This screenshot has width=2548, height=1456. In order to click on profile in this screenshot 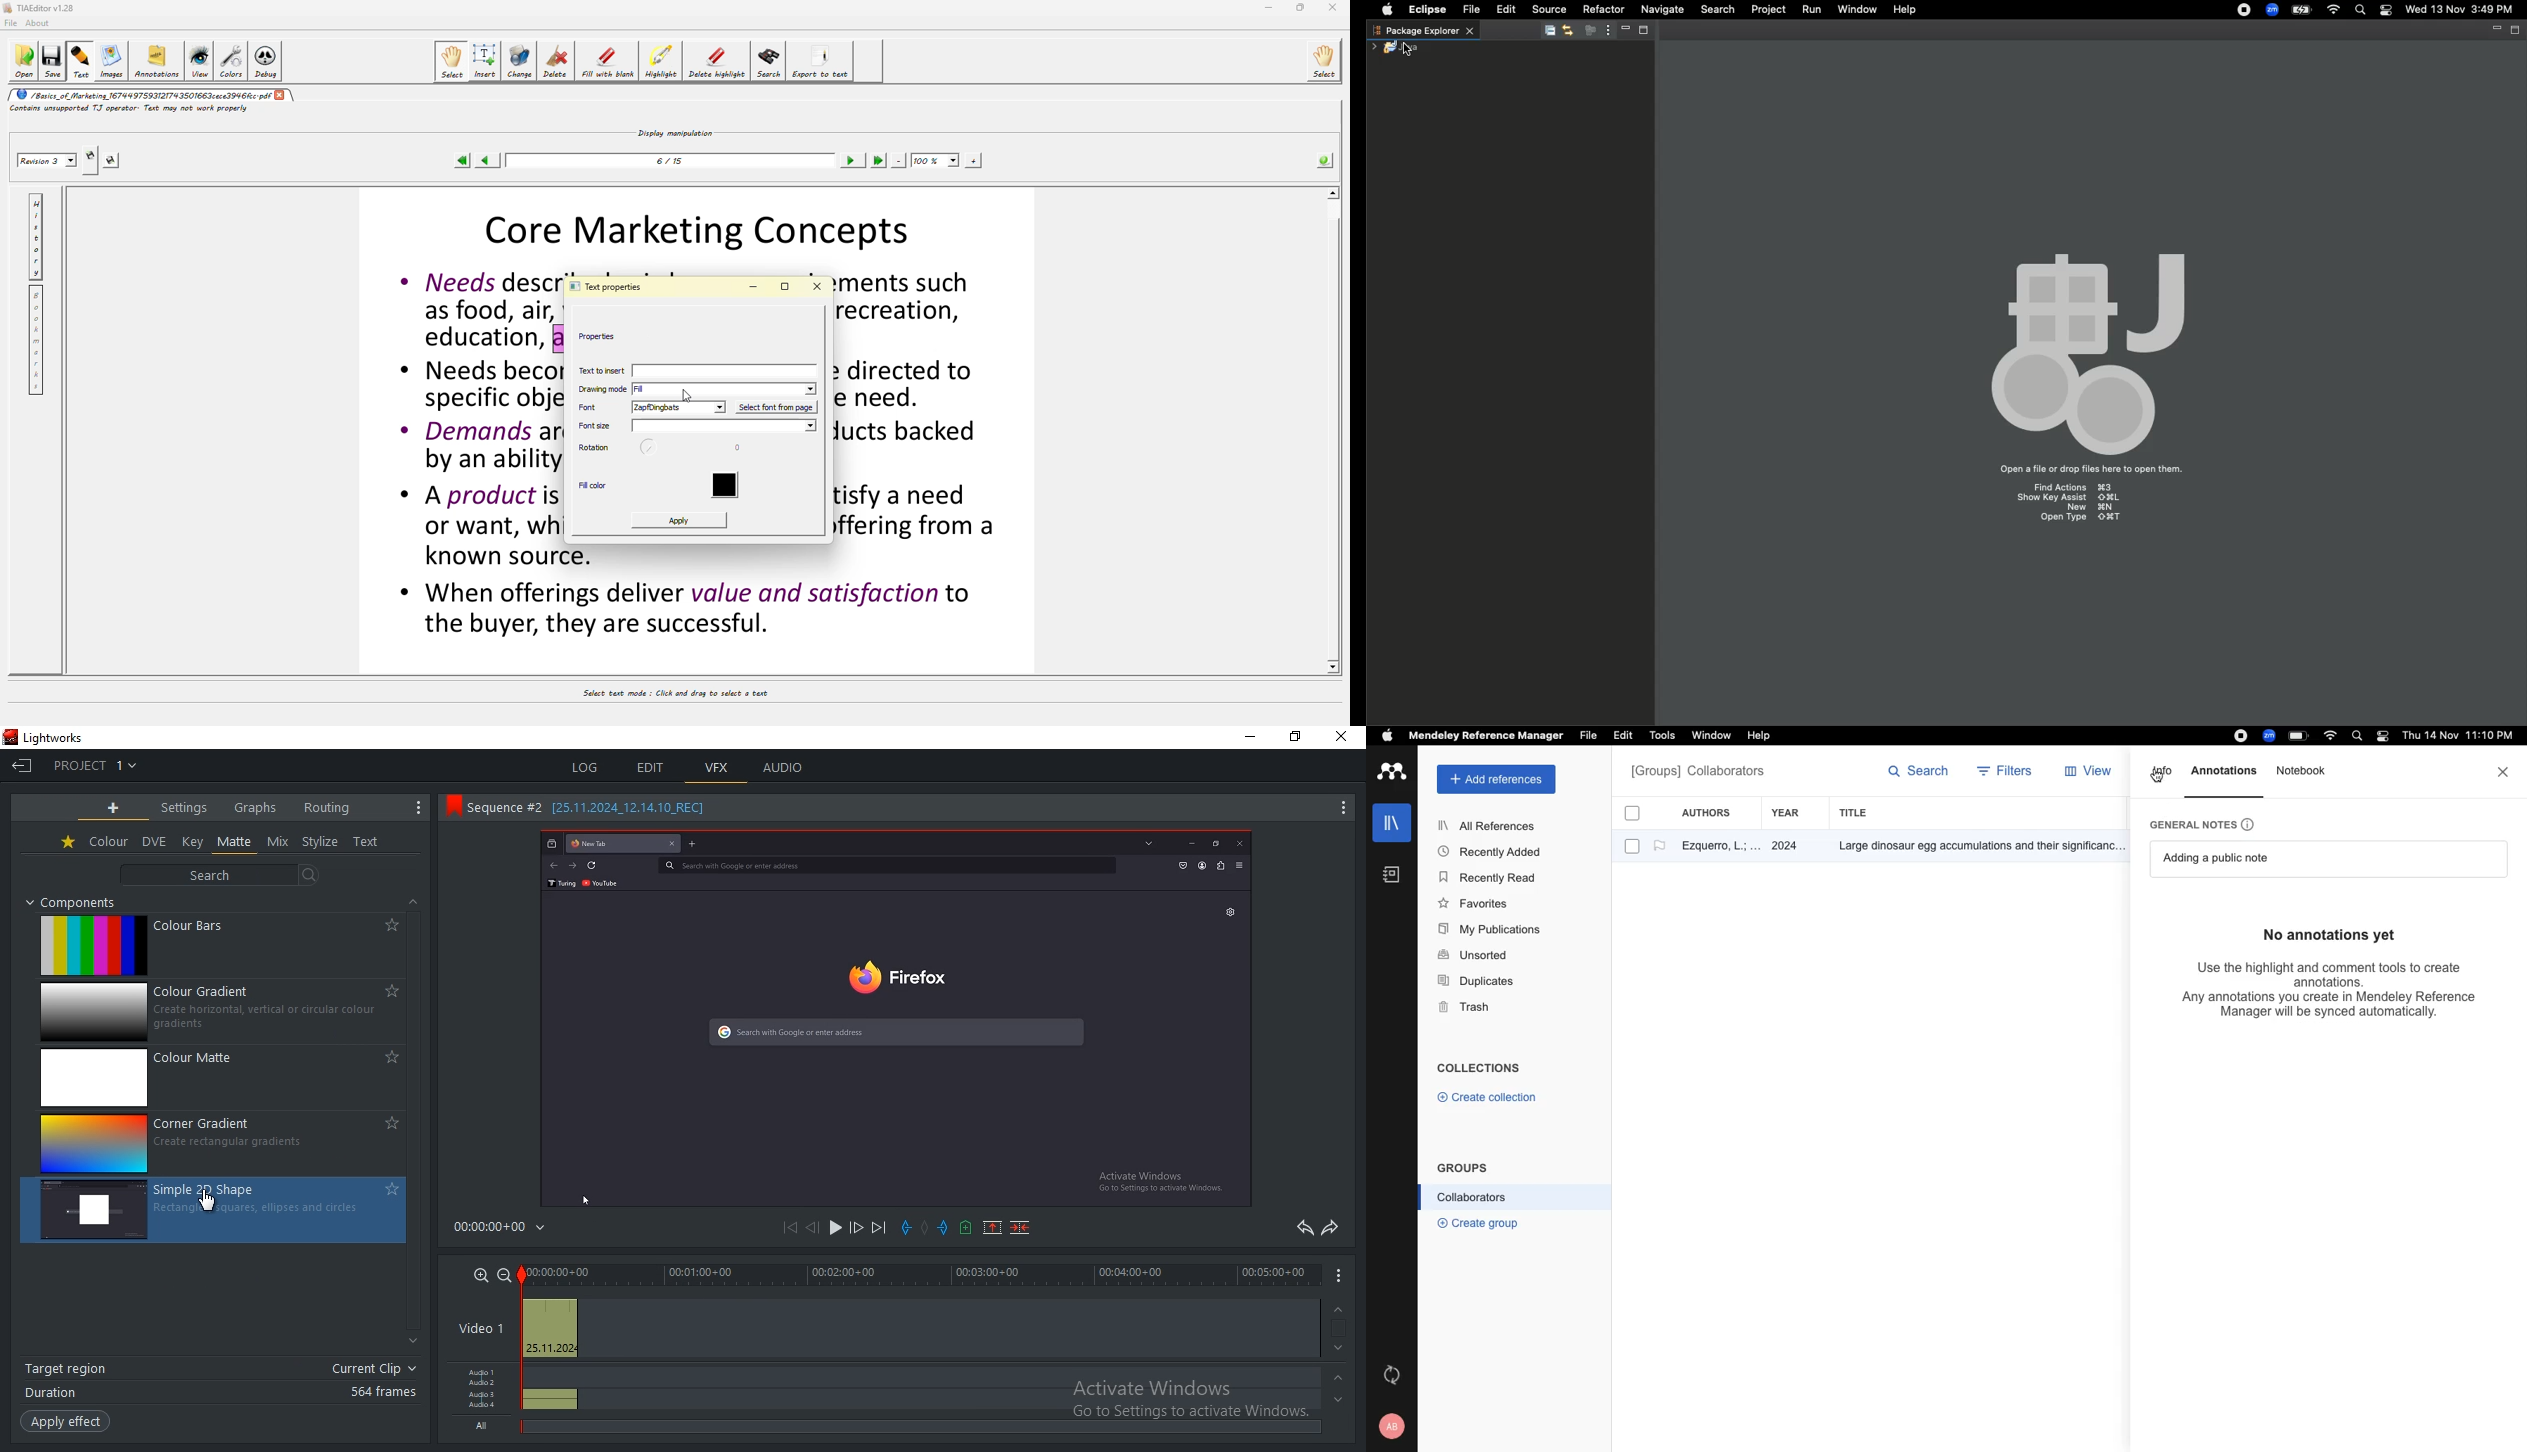, I will do `click(1394, 1426)`.